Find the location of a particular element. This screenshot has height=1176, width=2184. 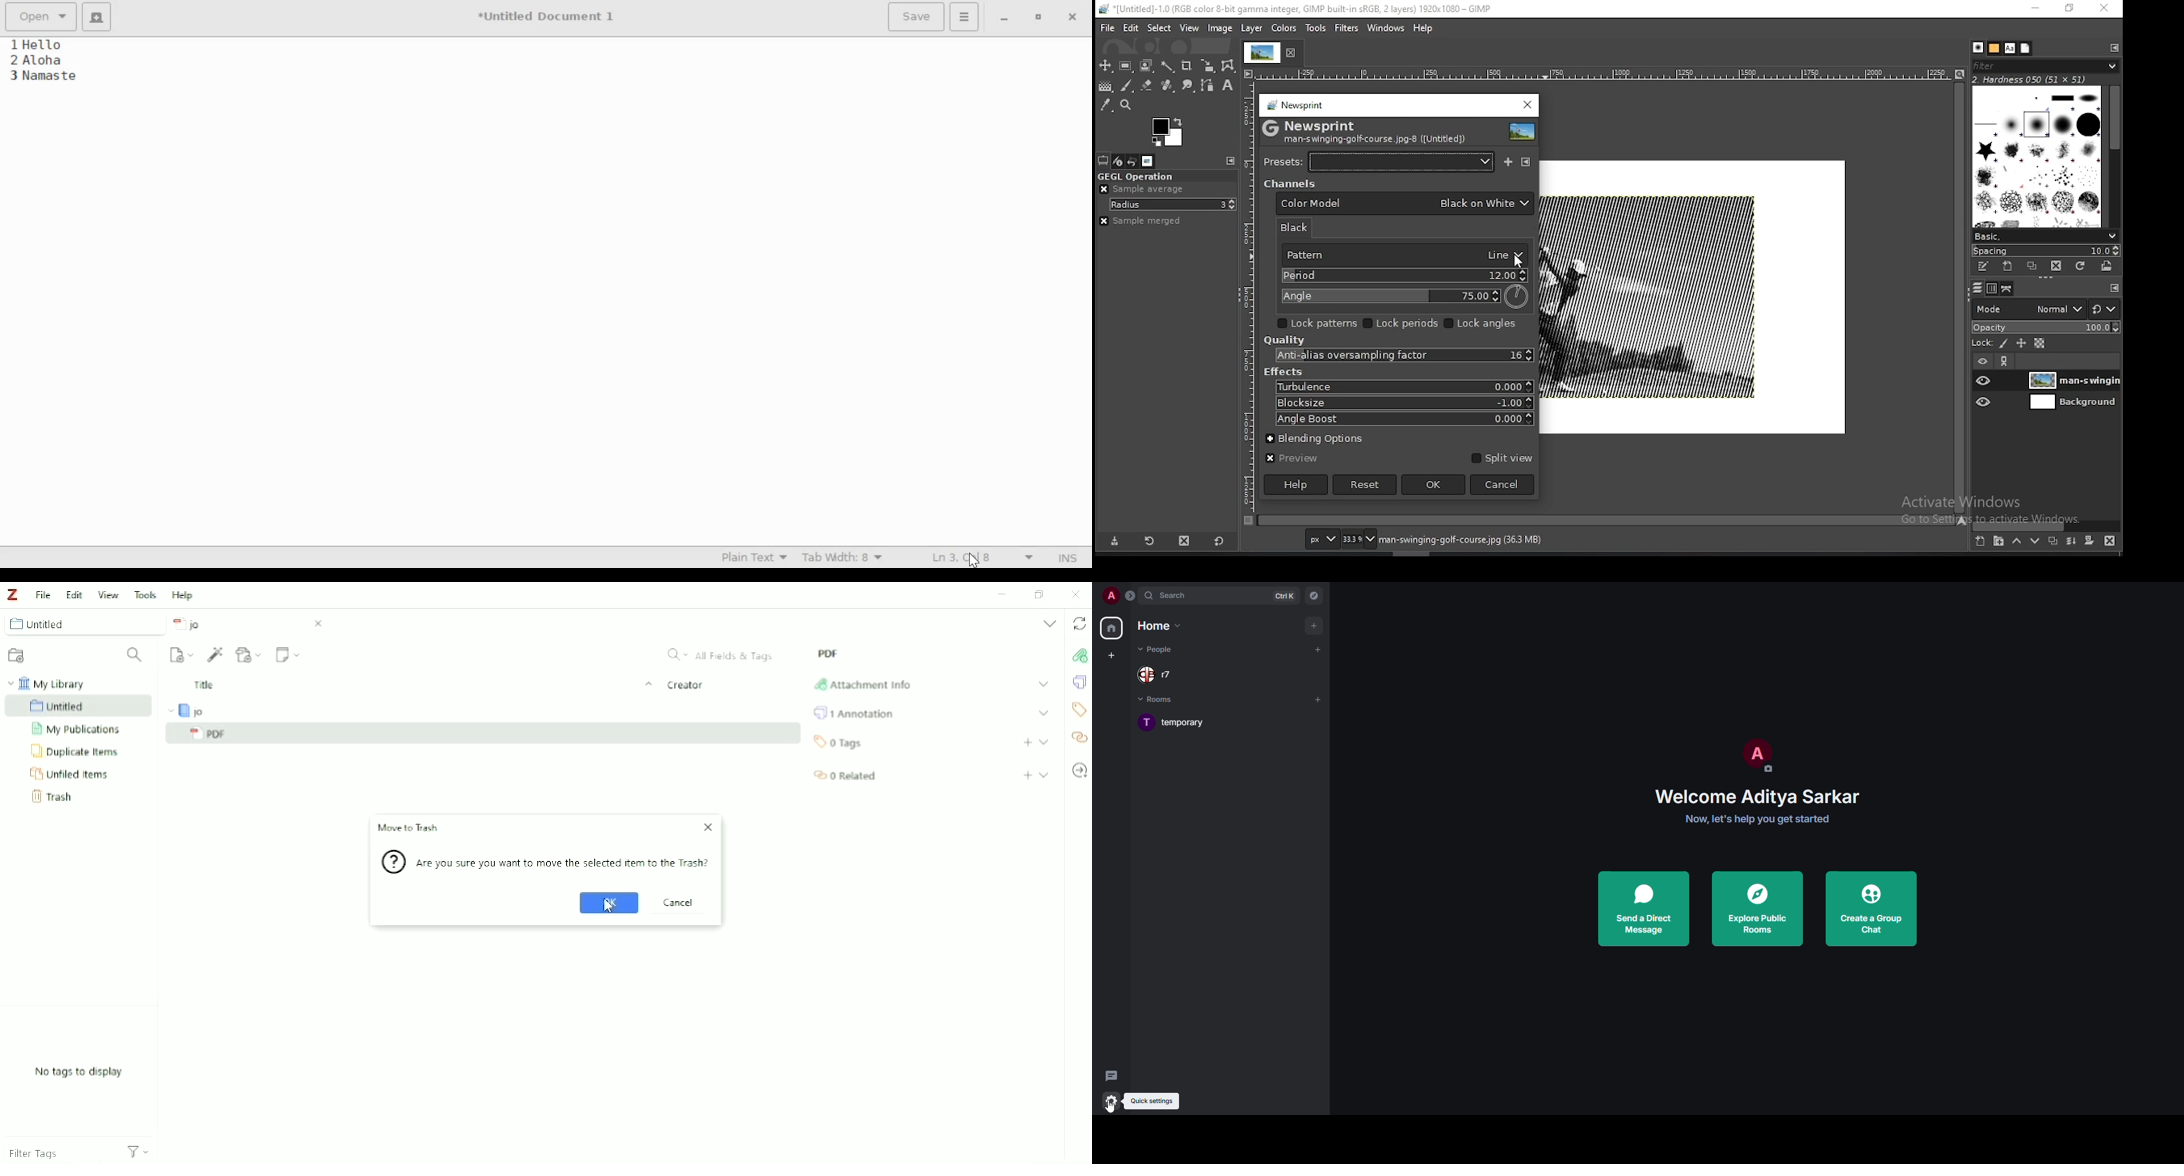

List all tabs is located at coordinates (1048, 624).